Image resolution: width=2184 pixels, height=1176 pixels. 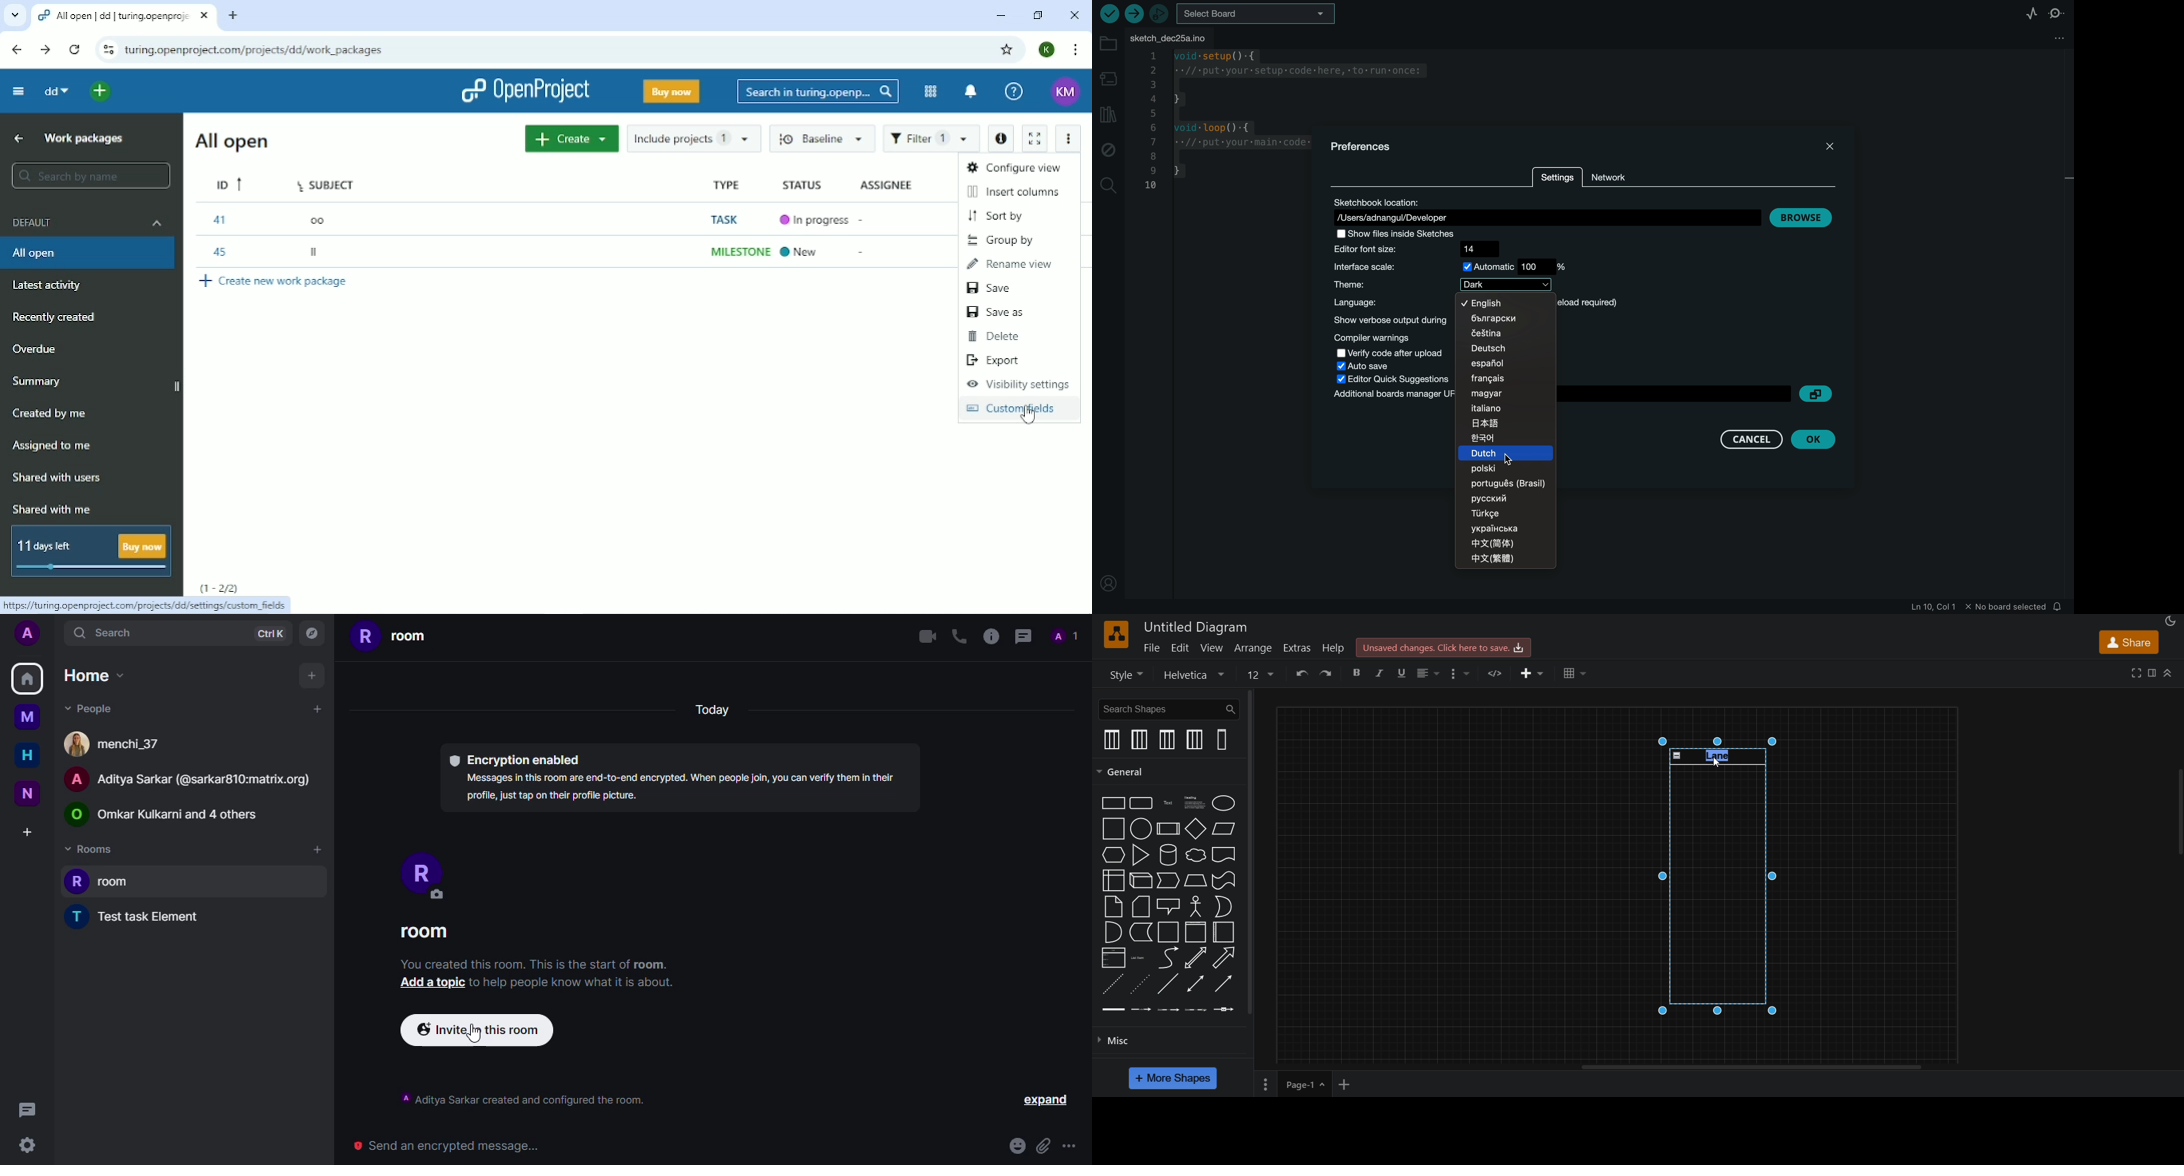 I want to click on add, so click(x=317, y=851).